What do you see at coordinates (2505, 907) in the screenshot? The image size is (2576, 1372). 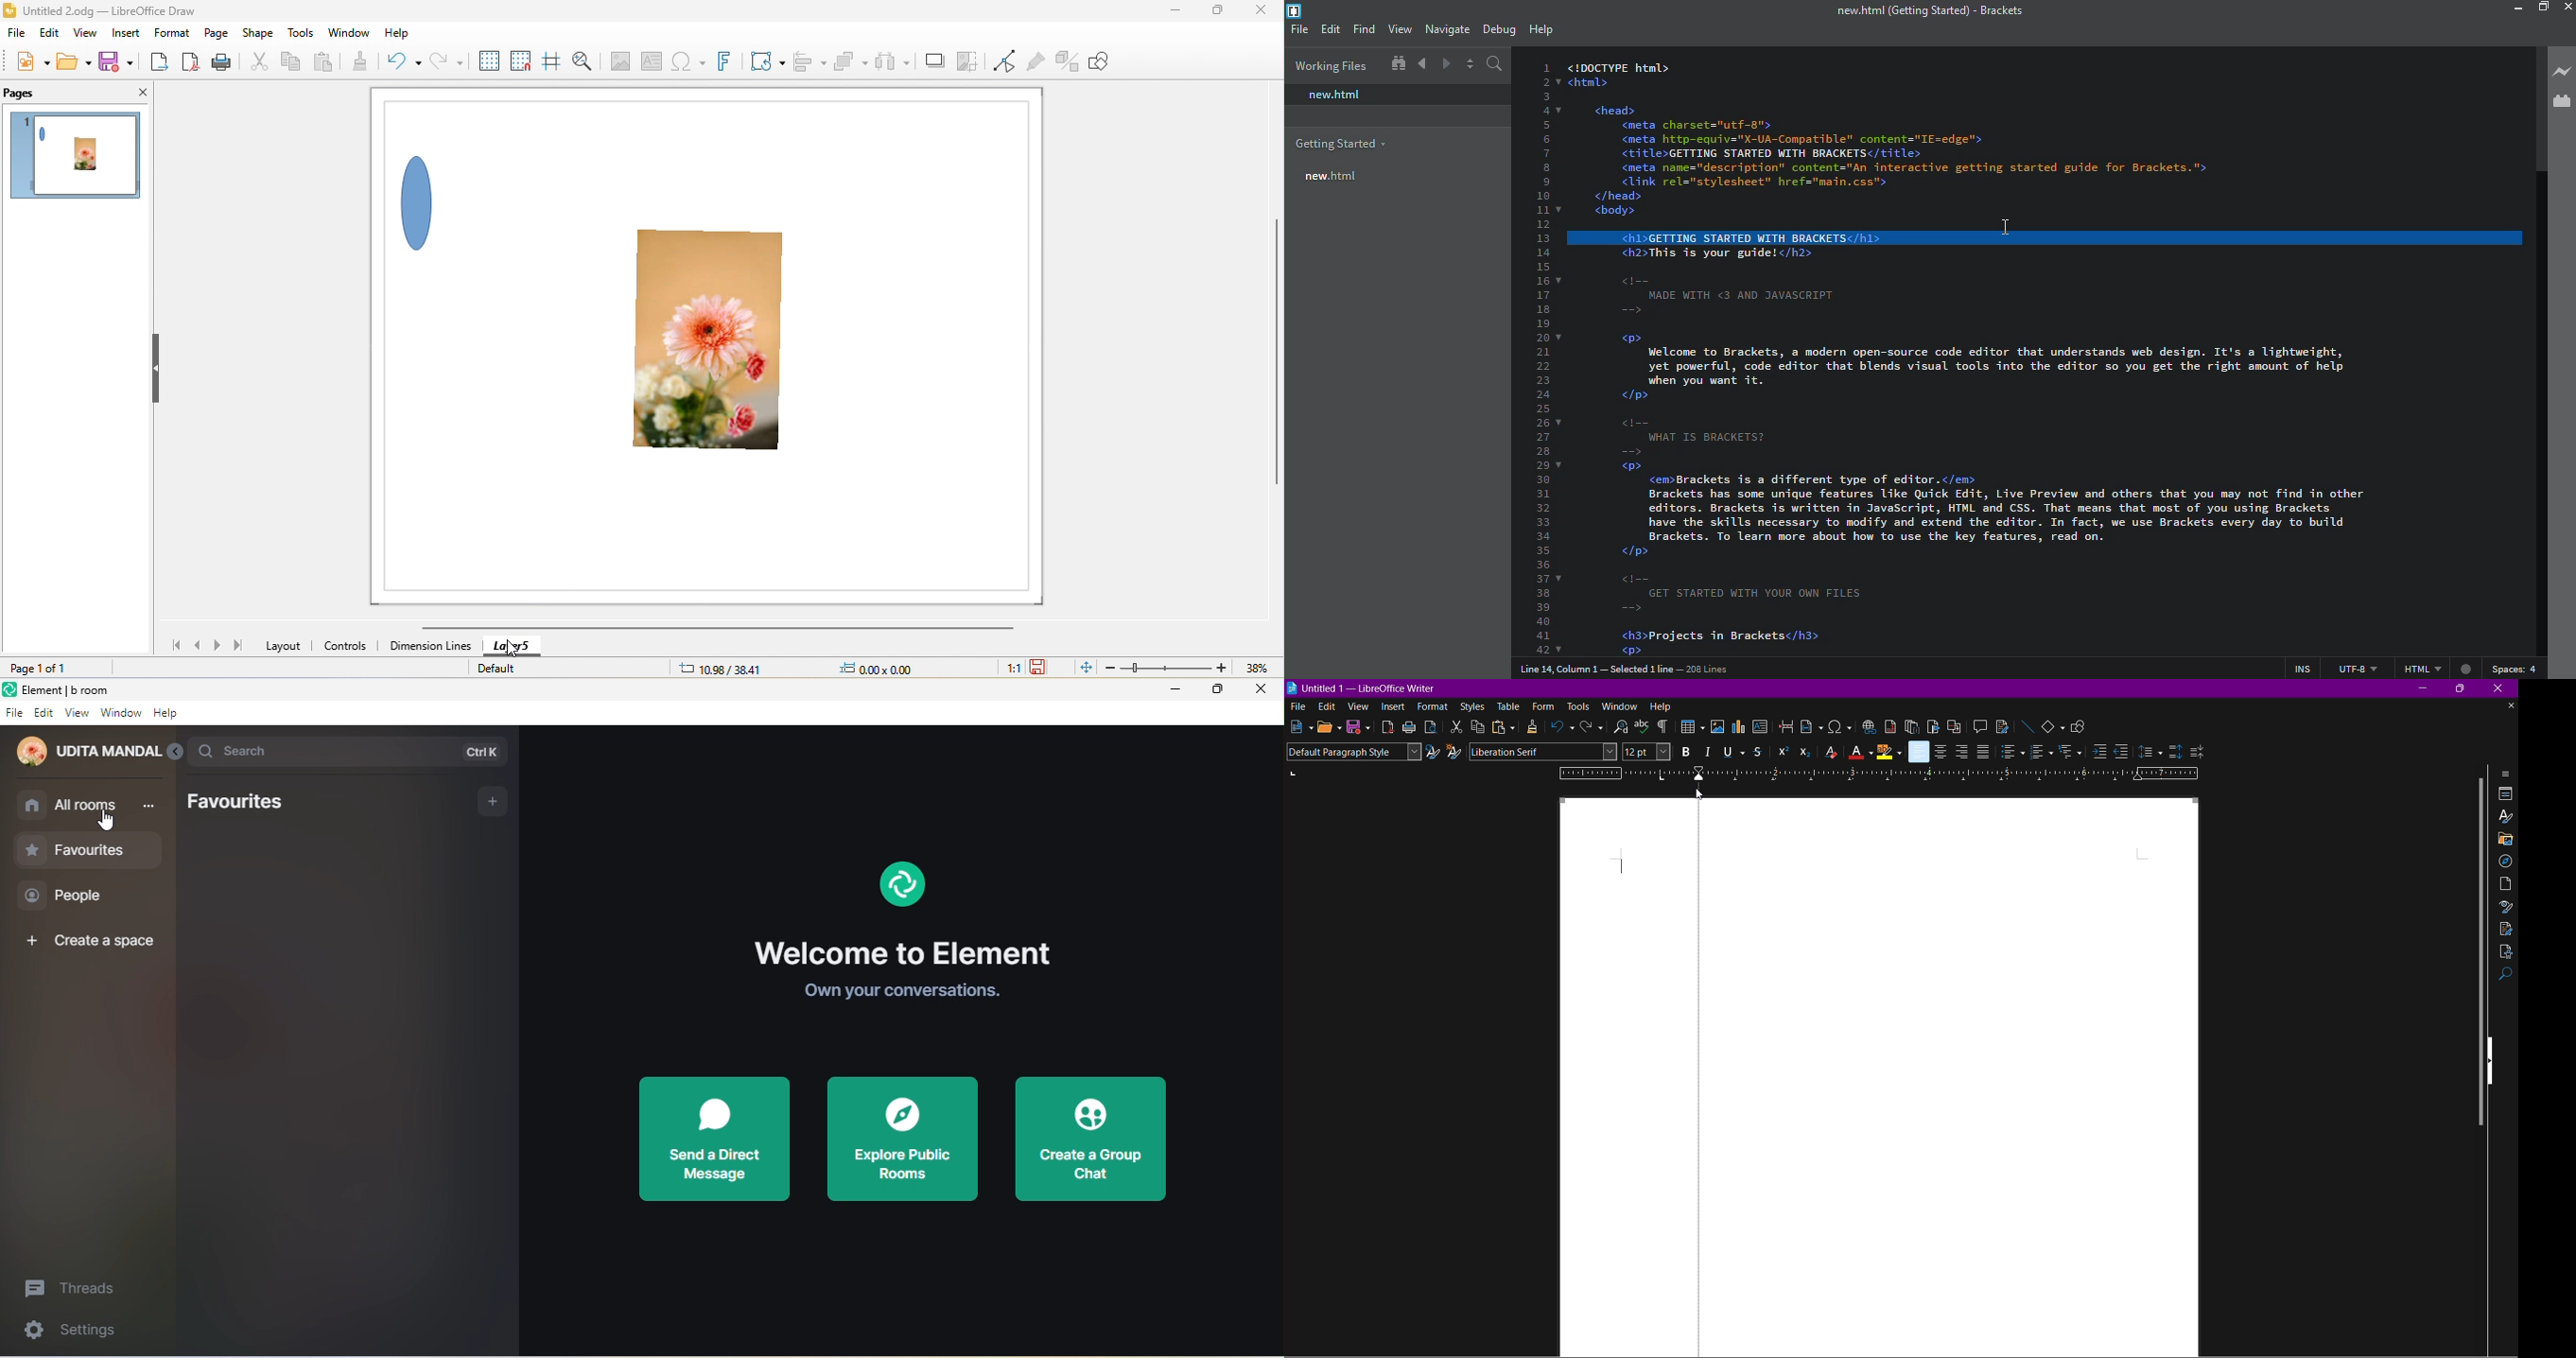 I see `Style Inspector` at bounding box center [2505, 907].